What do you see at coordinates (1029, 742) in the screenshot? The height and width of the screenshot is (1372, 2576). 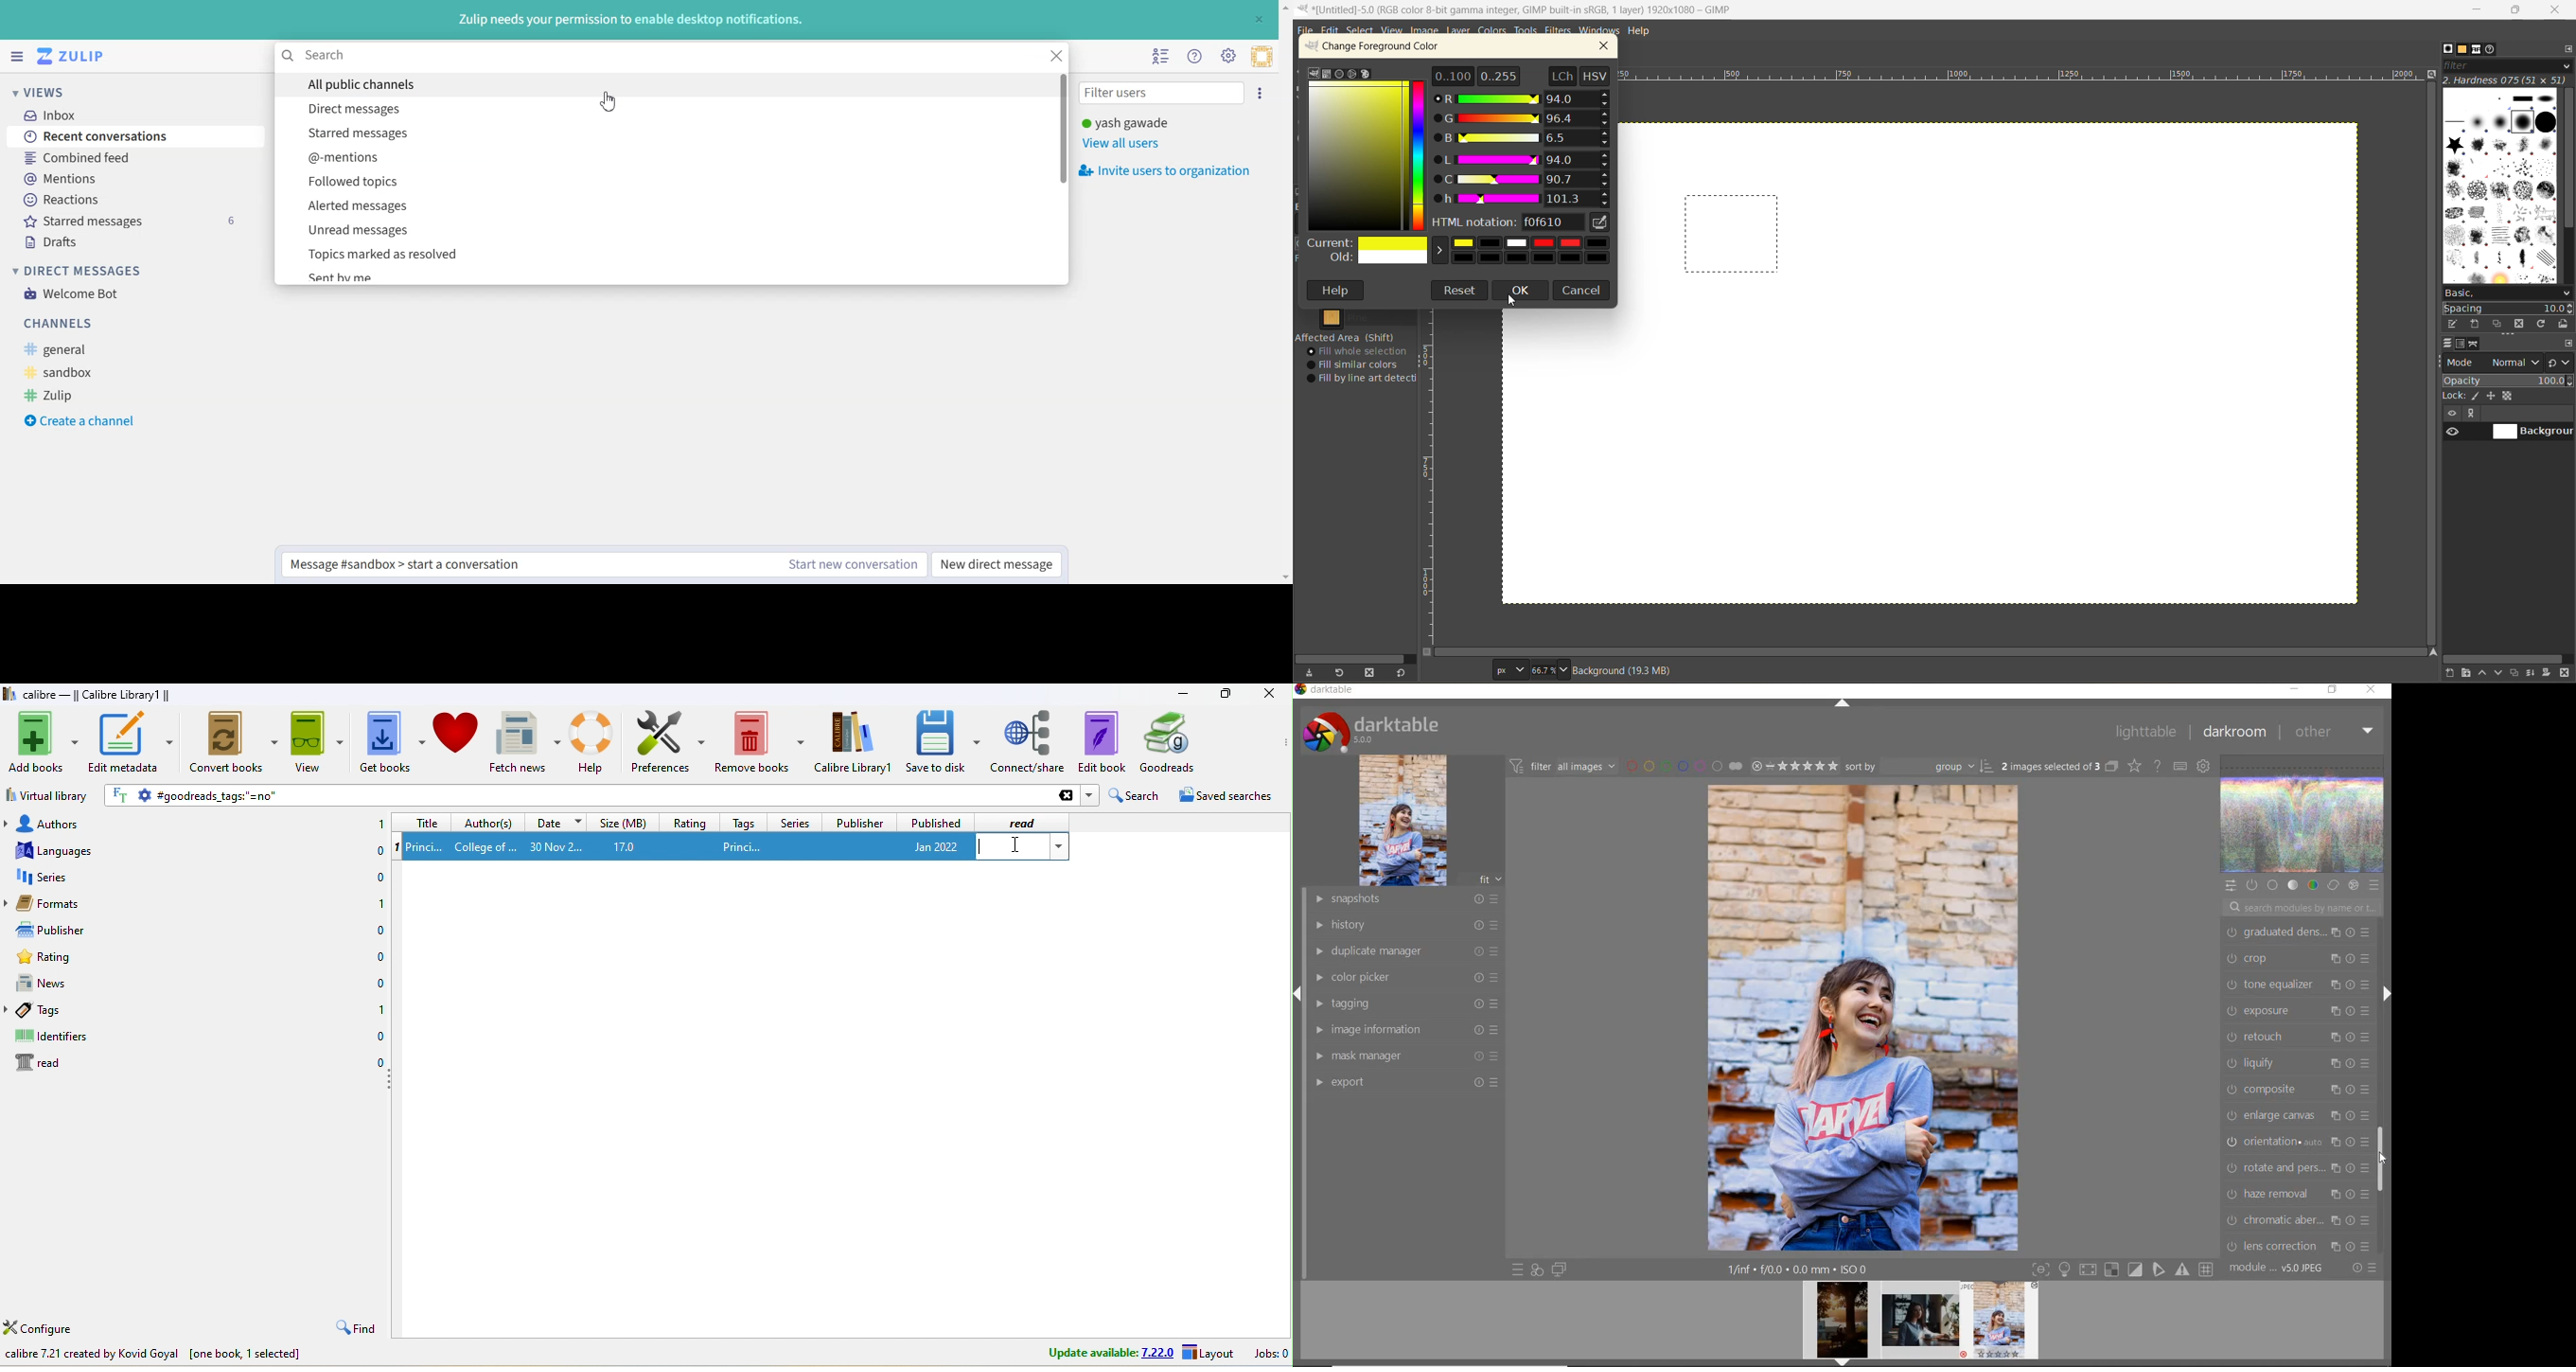 I see `connect/share` at bounding box center [1029, 742].